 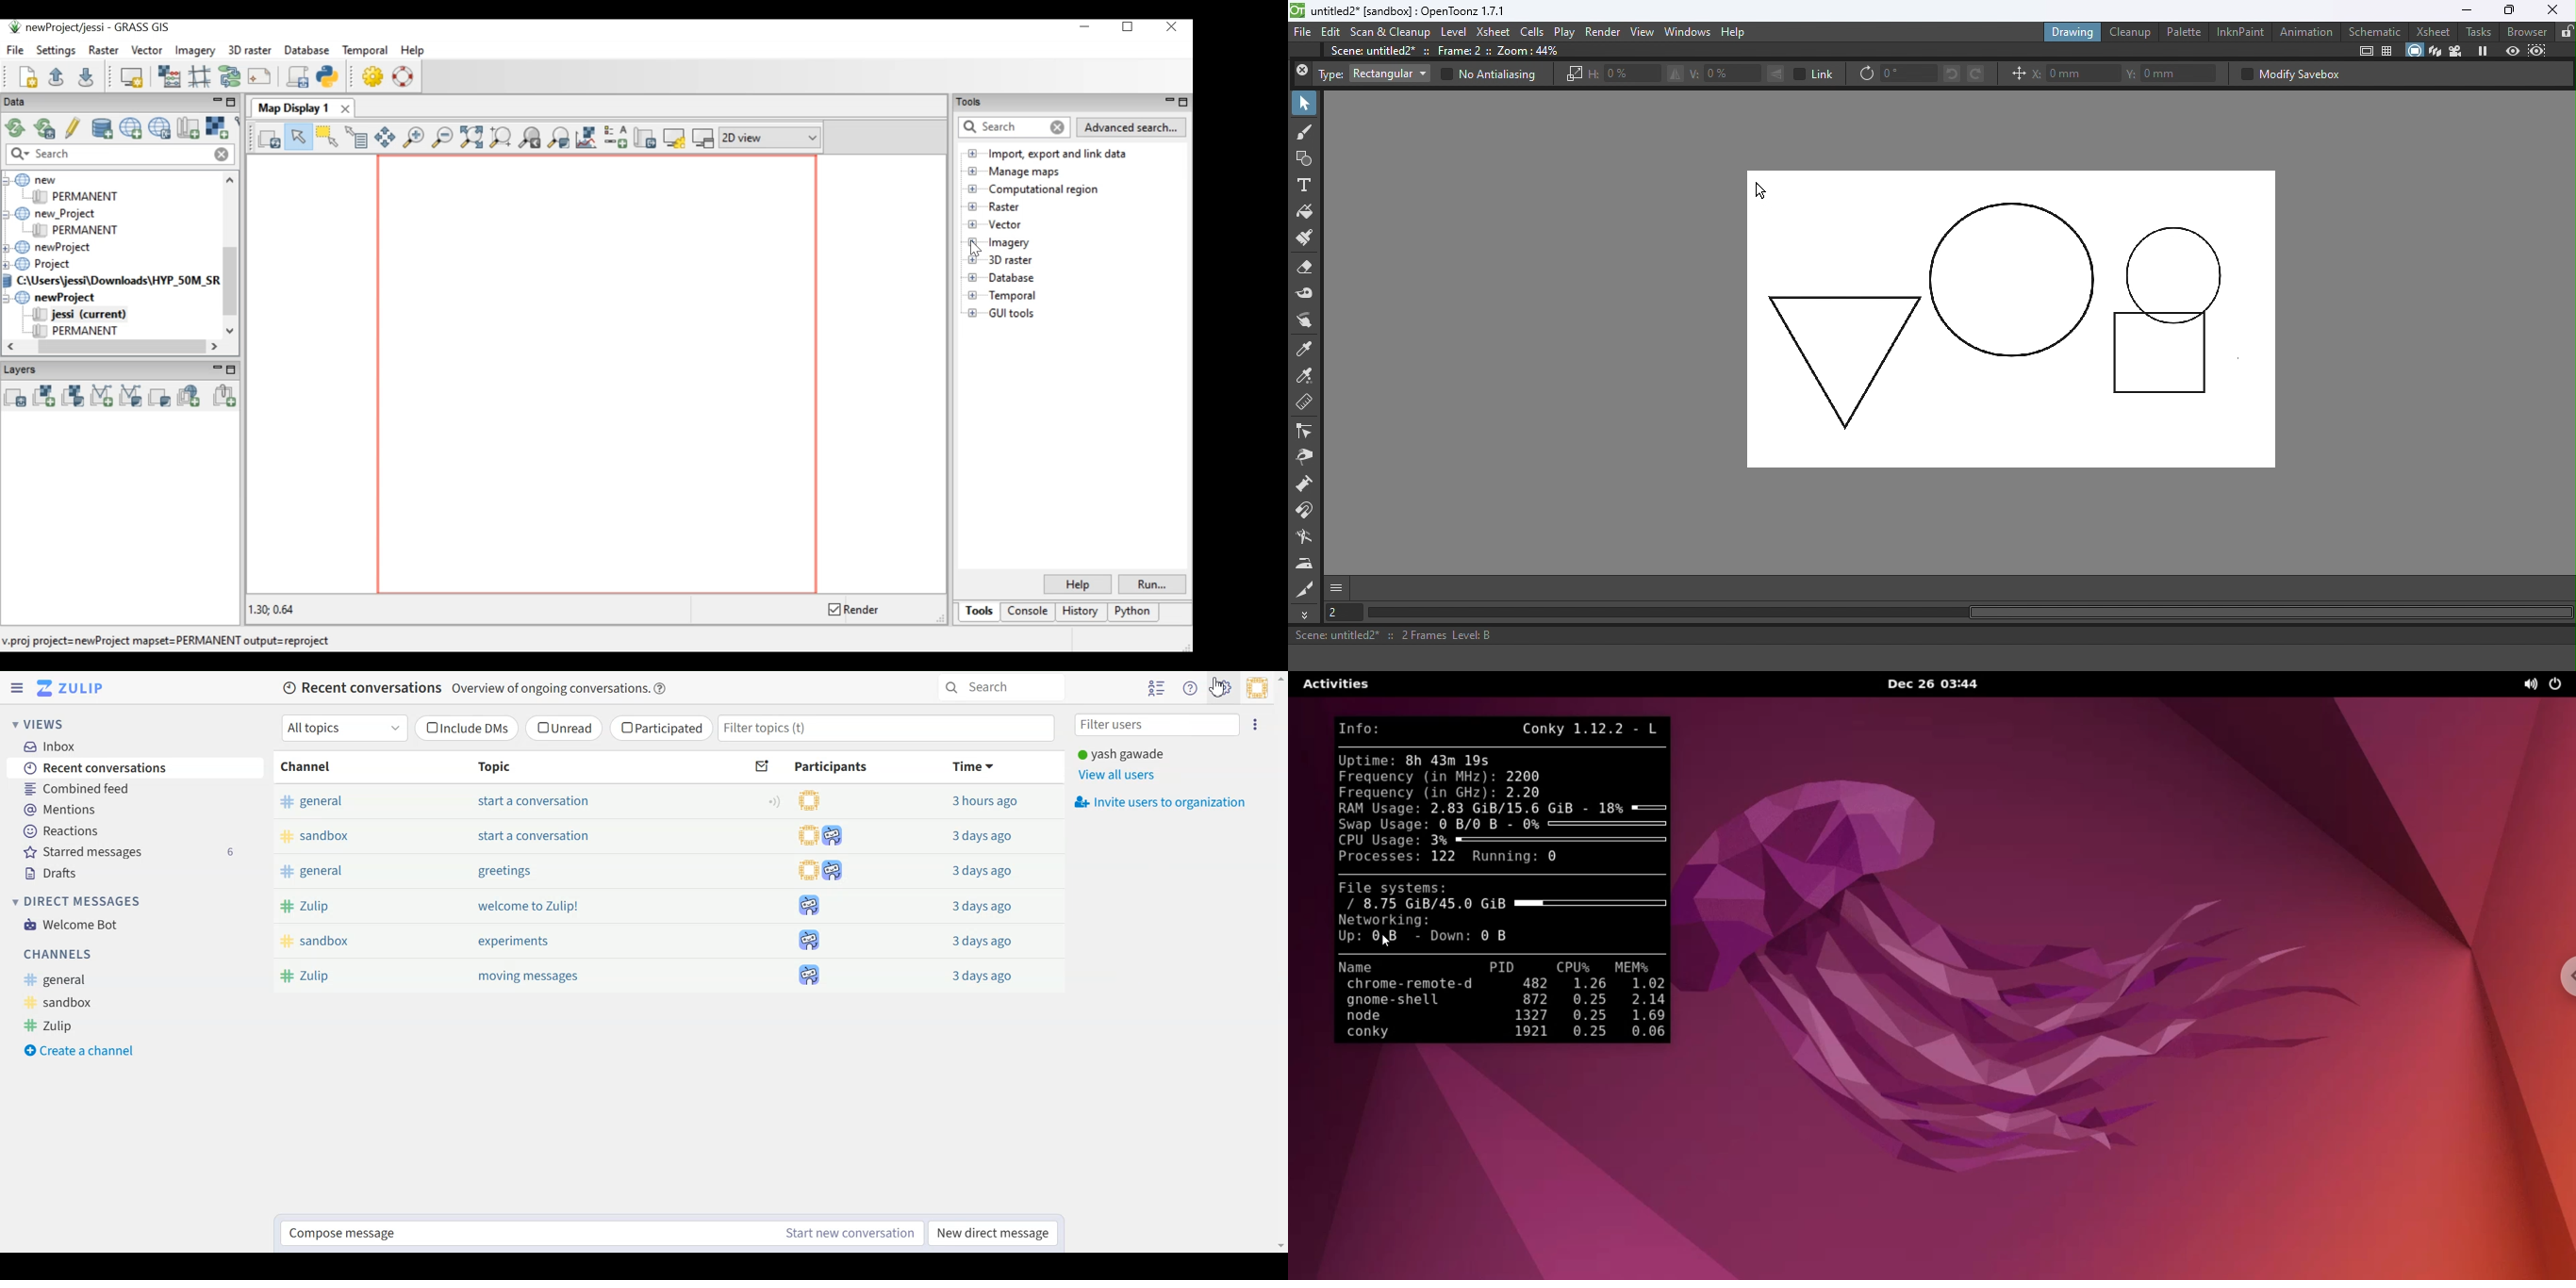 I want to click on Close, so click(x=1302, y=73).